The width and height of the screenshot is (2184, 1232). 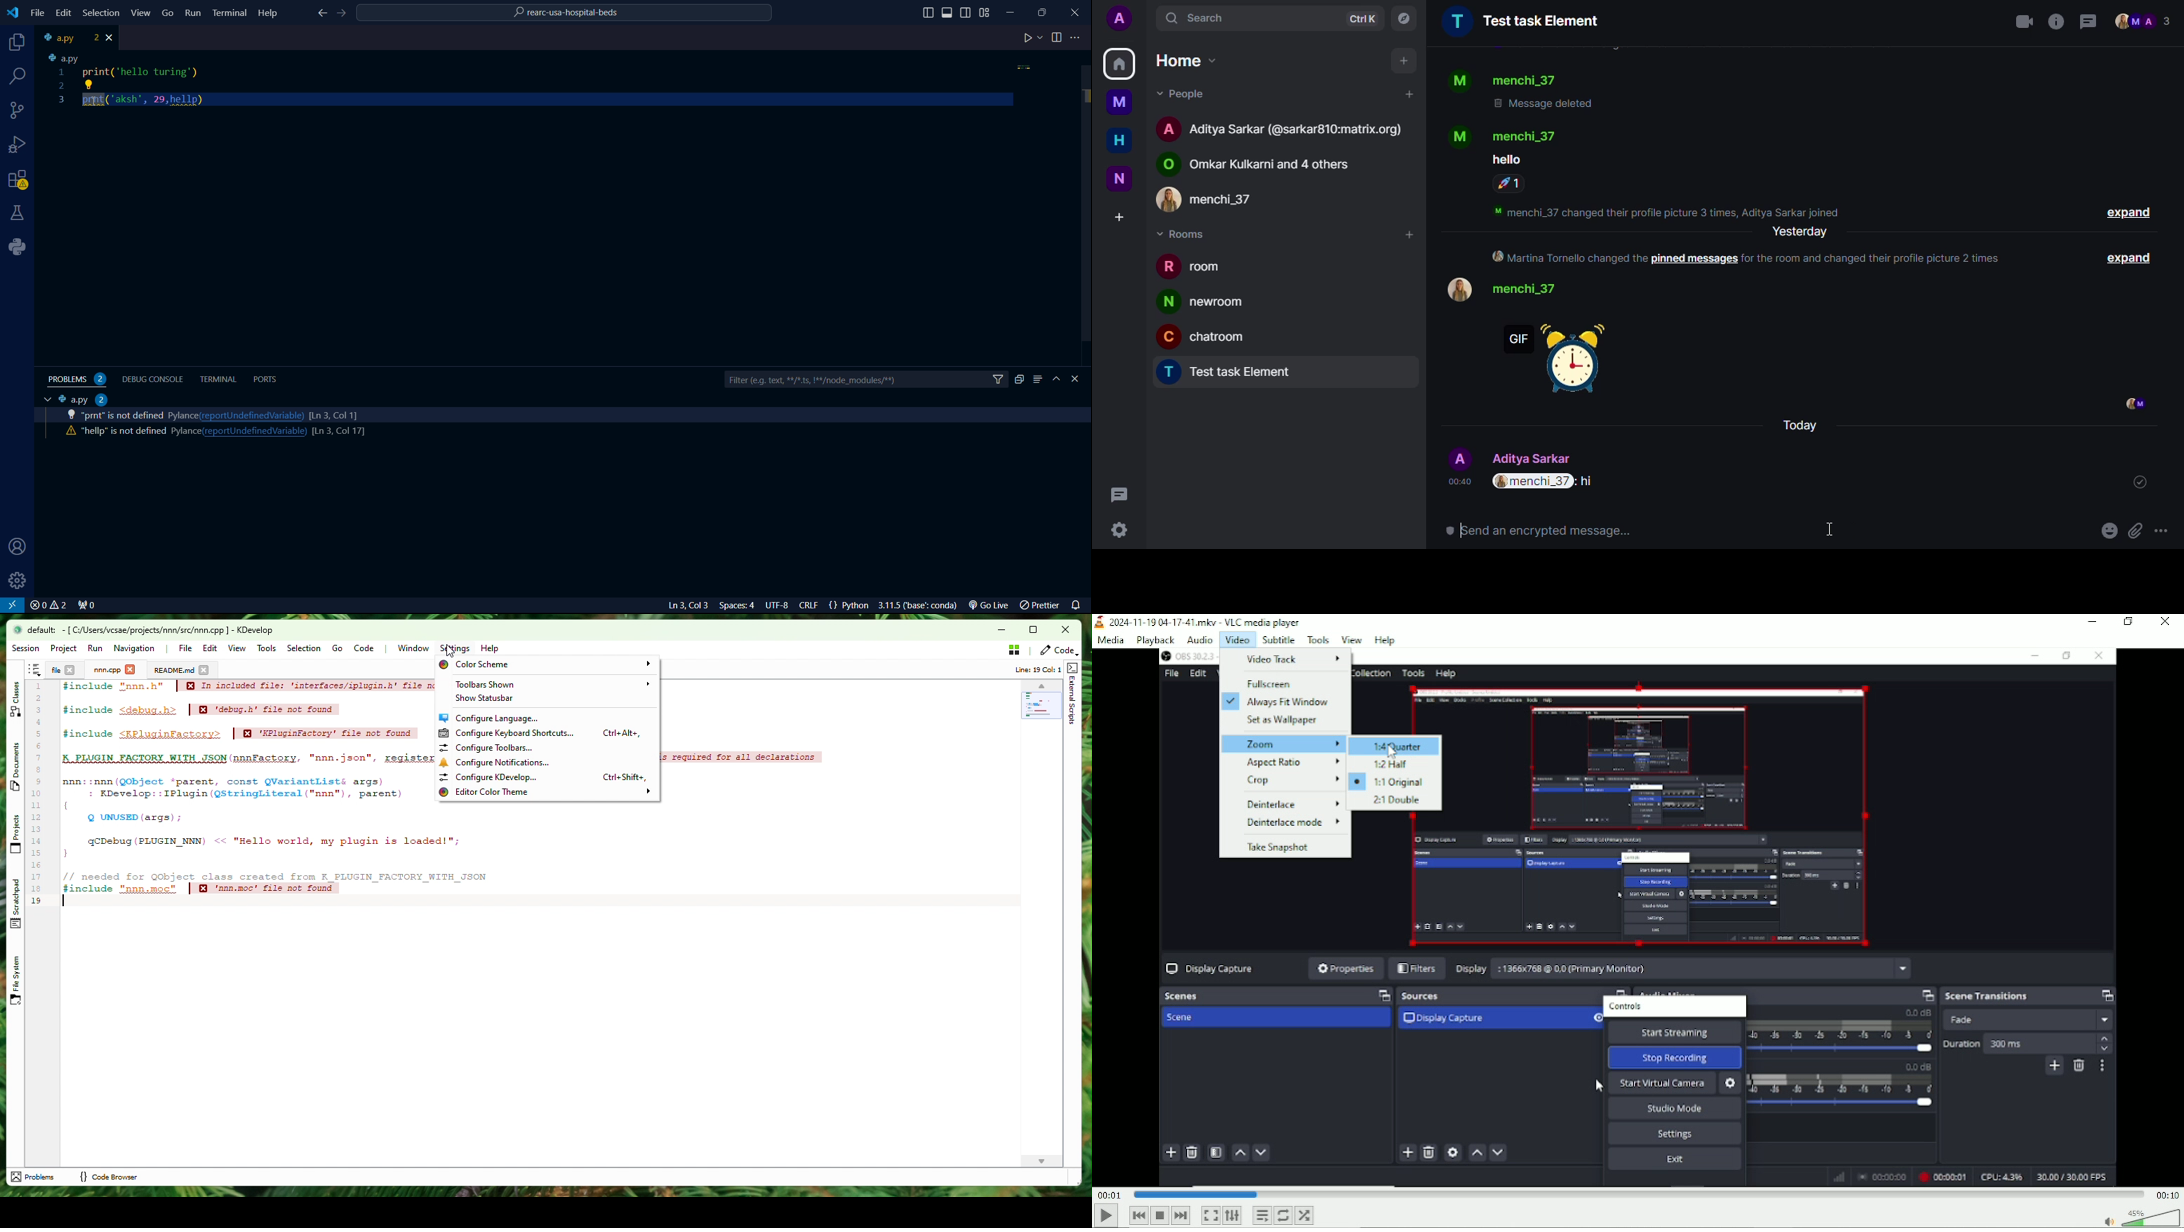 What do you see at coordinates (63, 13) in the screenshot?
I see `edit` at bounding box center [63, 13].